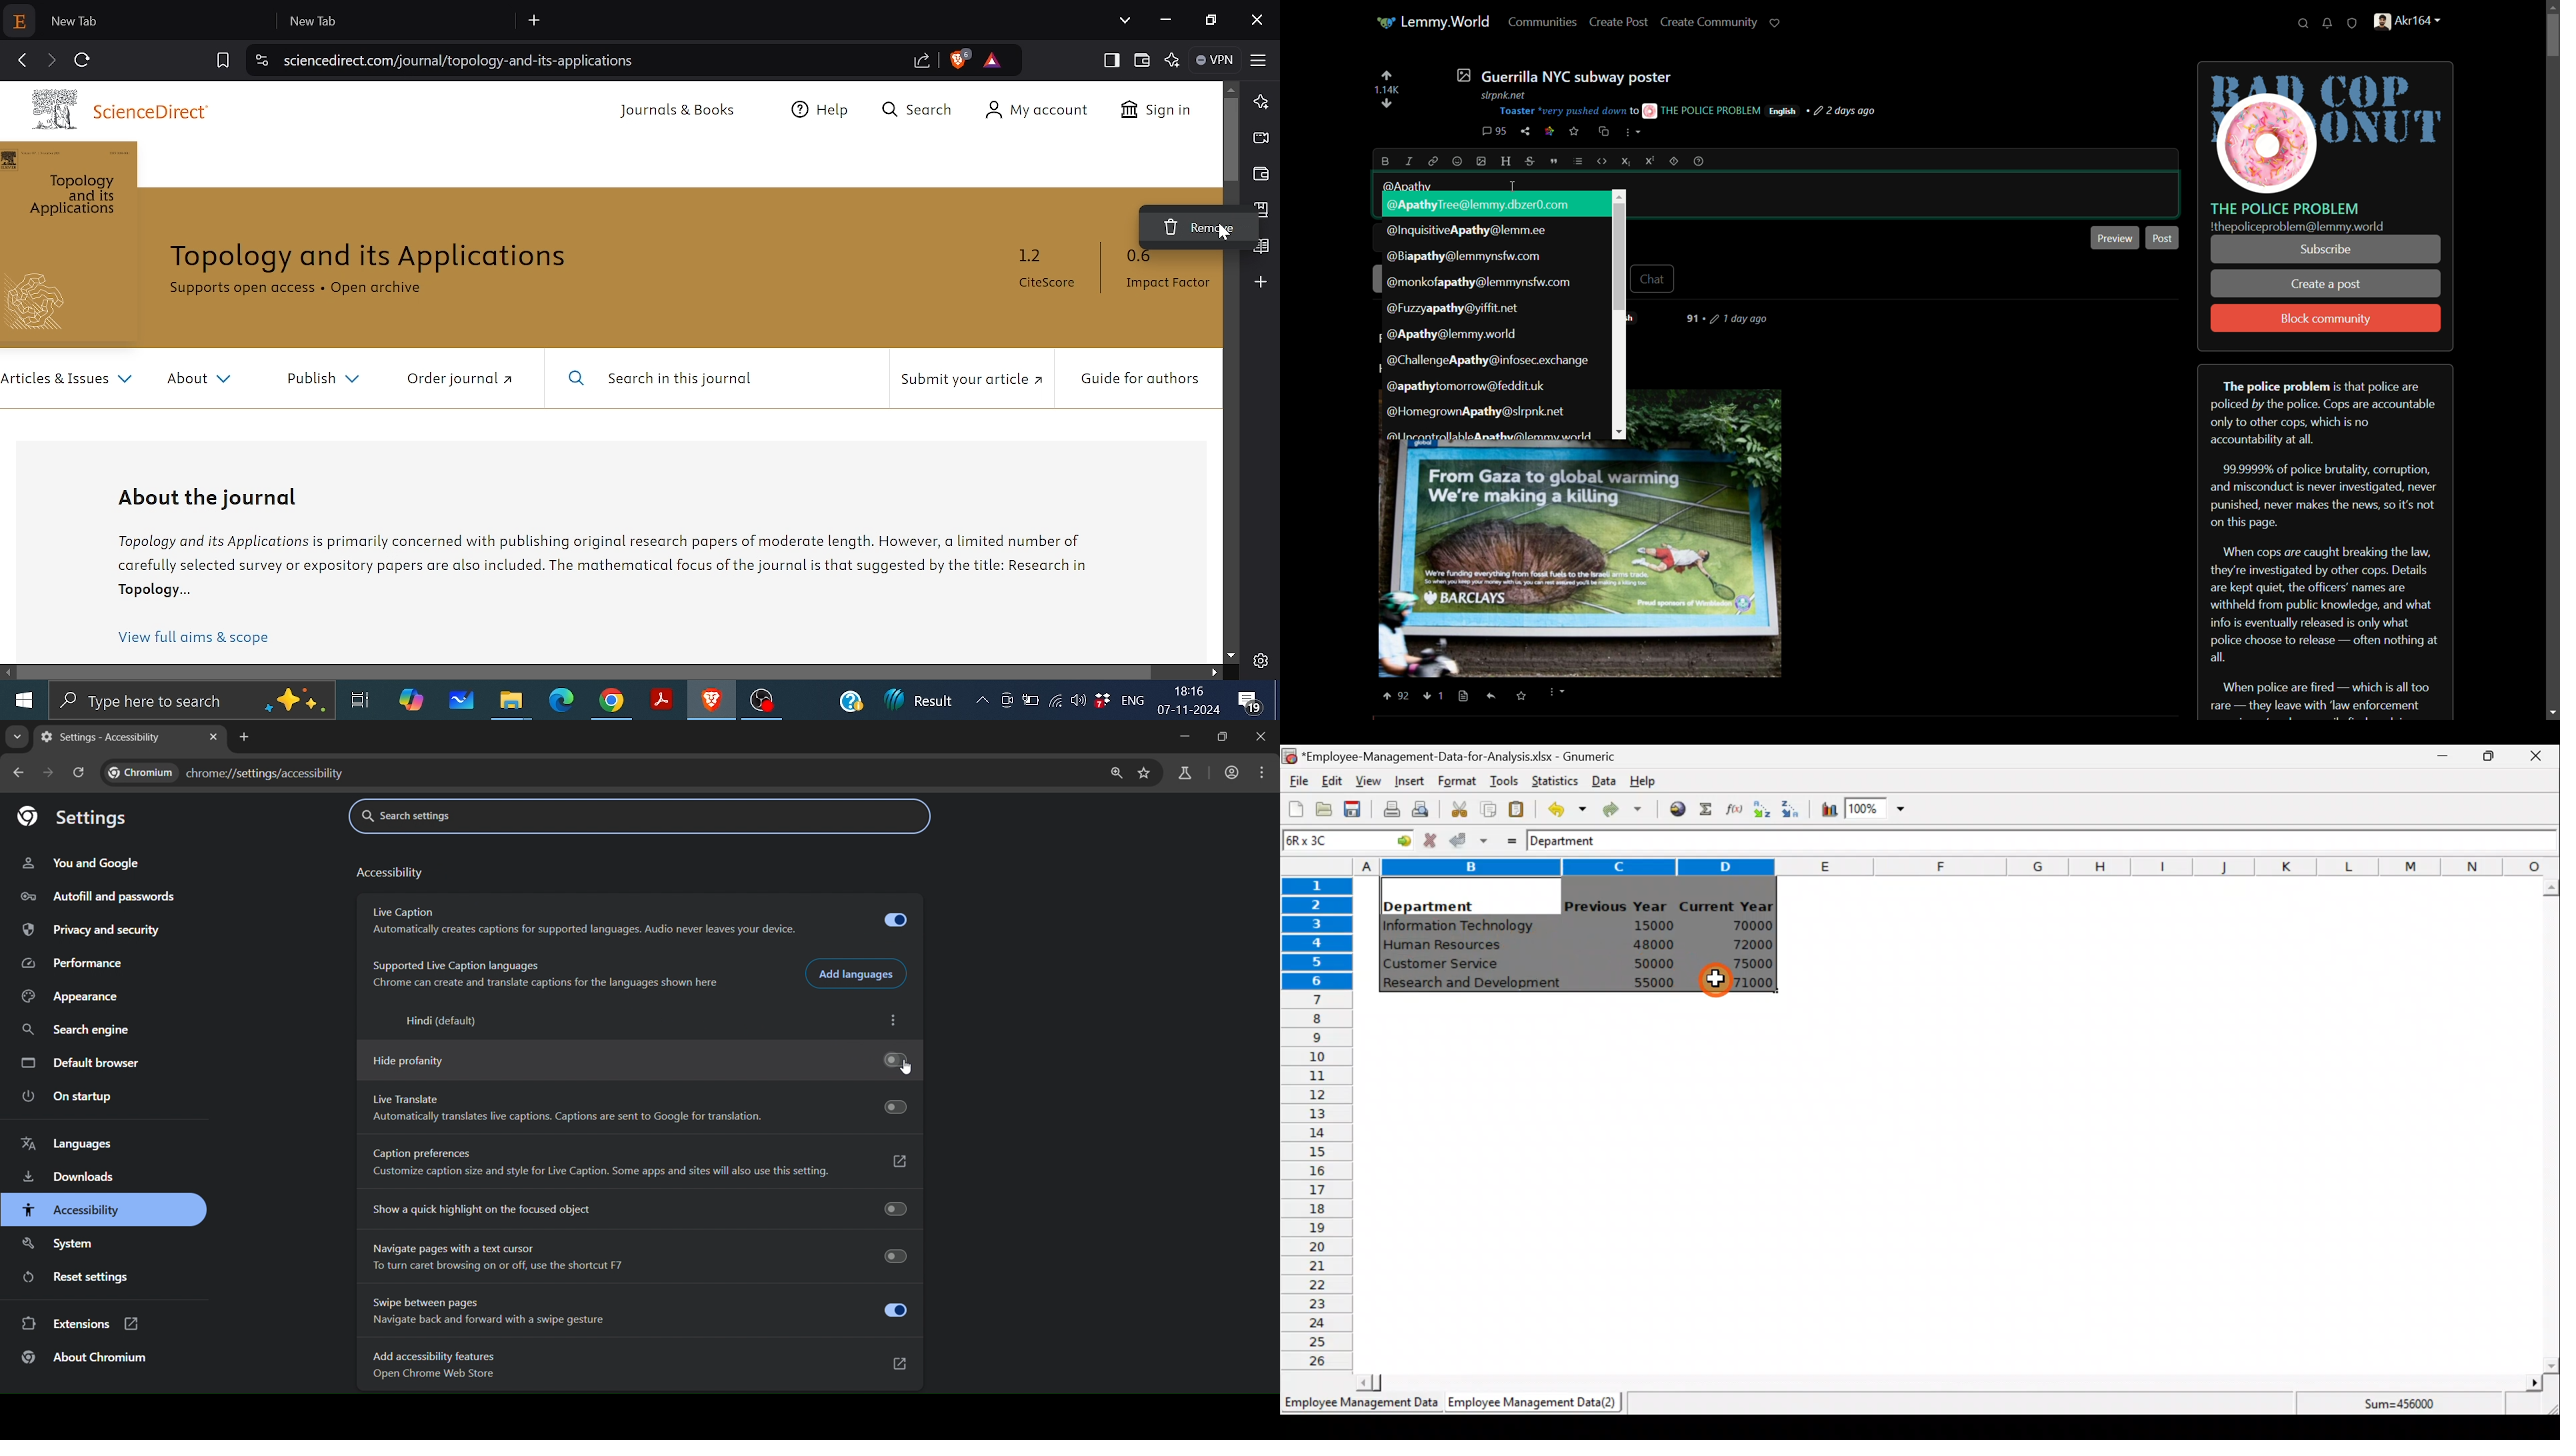 The image size is (2576, 1456). I want to click on language, so click(1783, 111).